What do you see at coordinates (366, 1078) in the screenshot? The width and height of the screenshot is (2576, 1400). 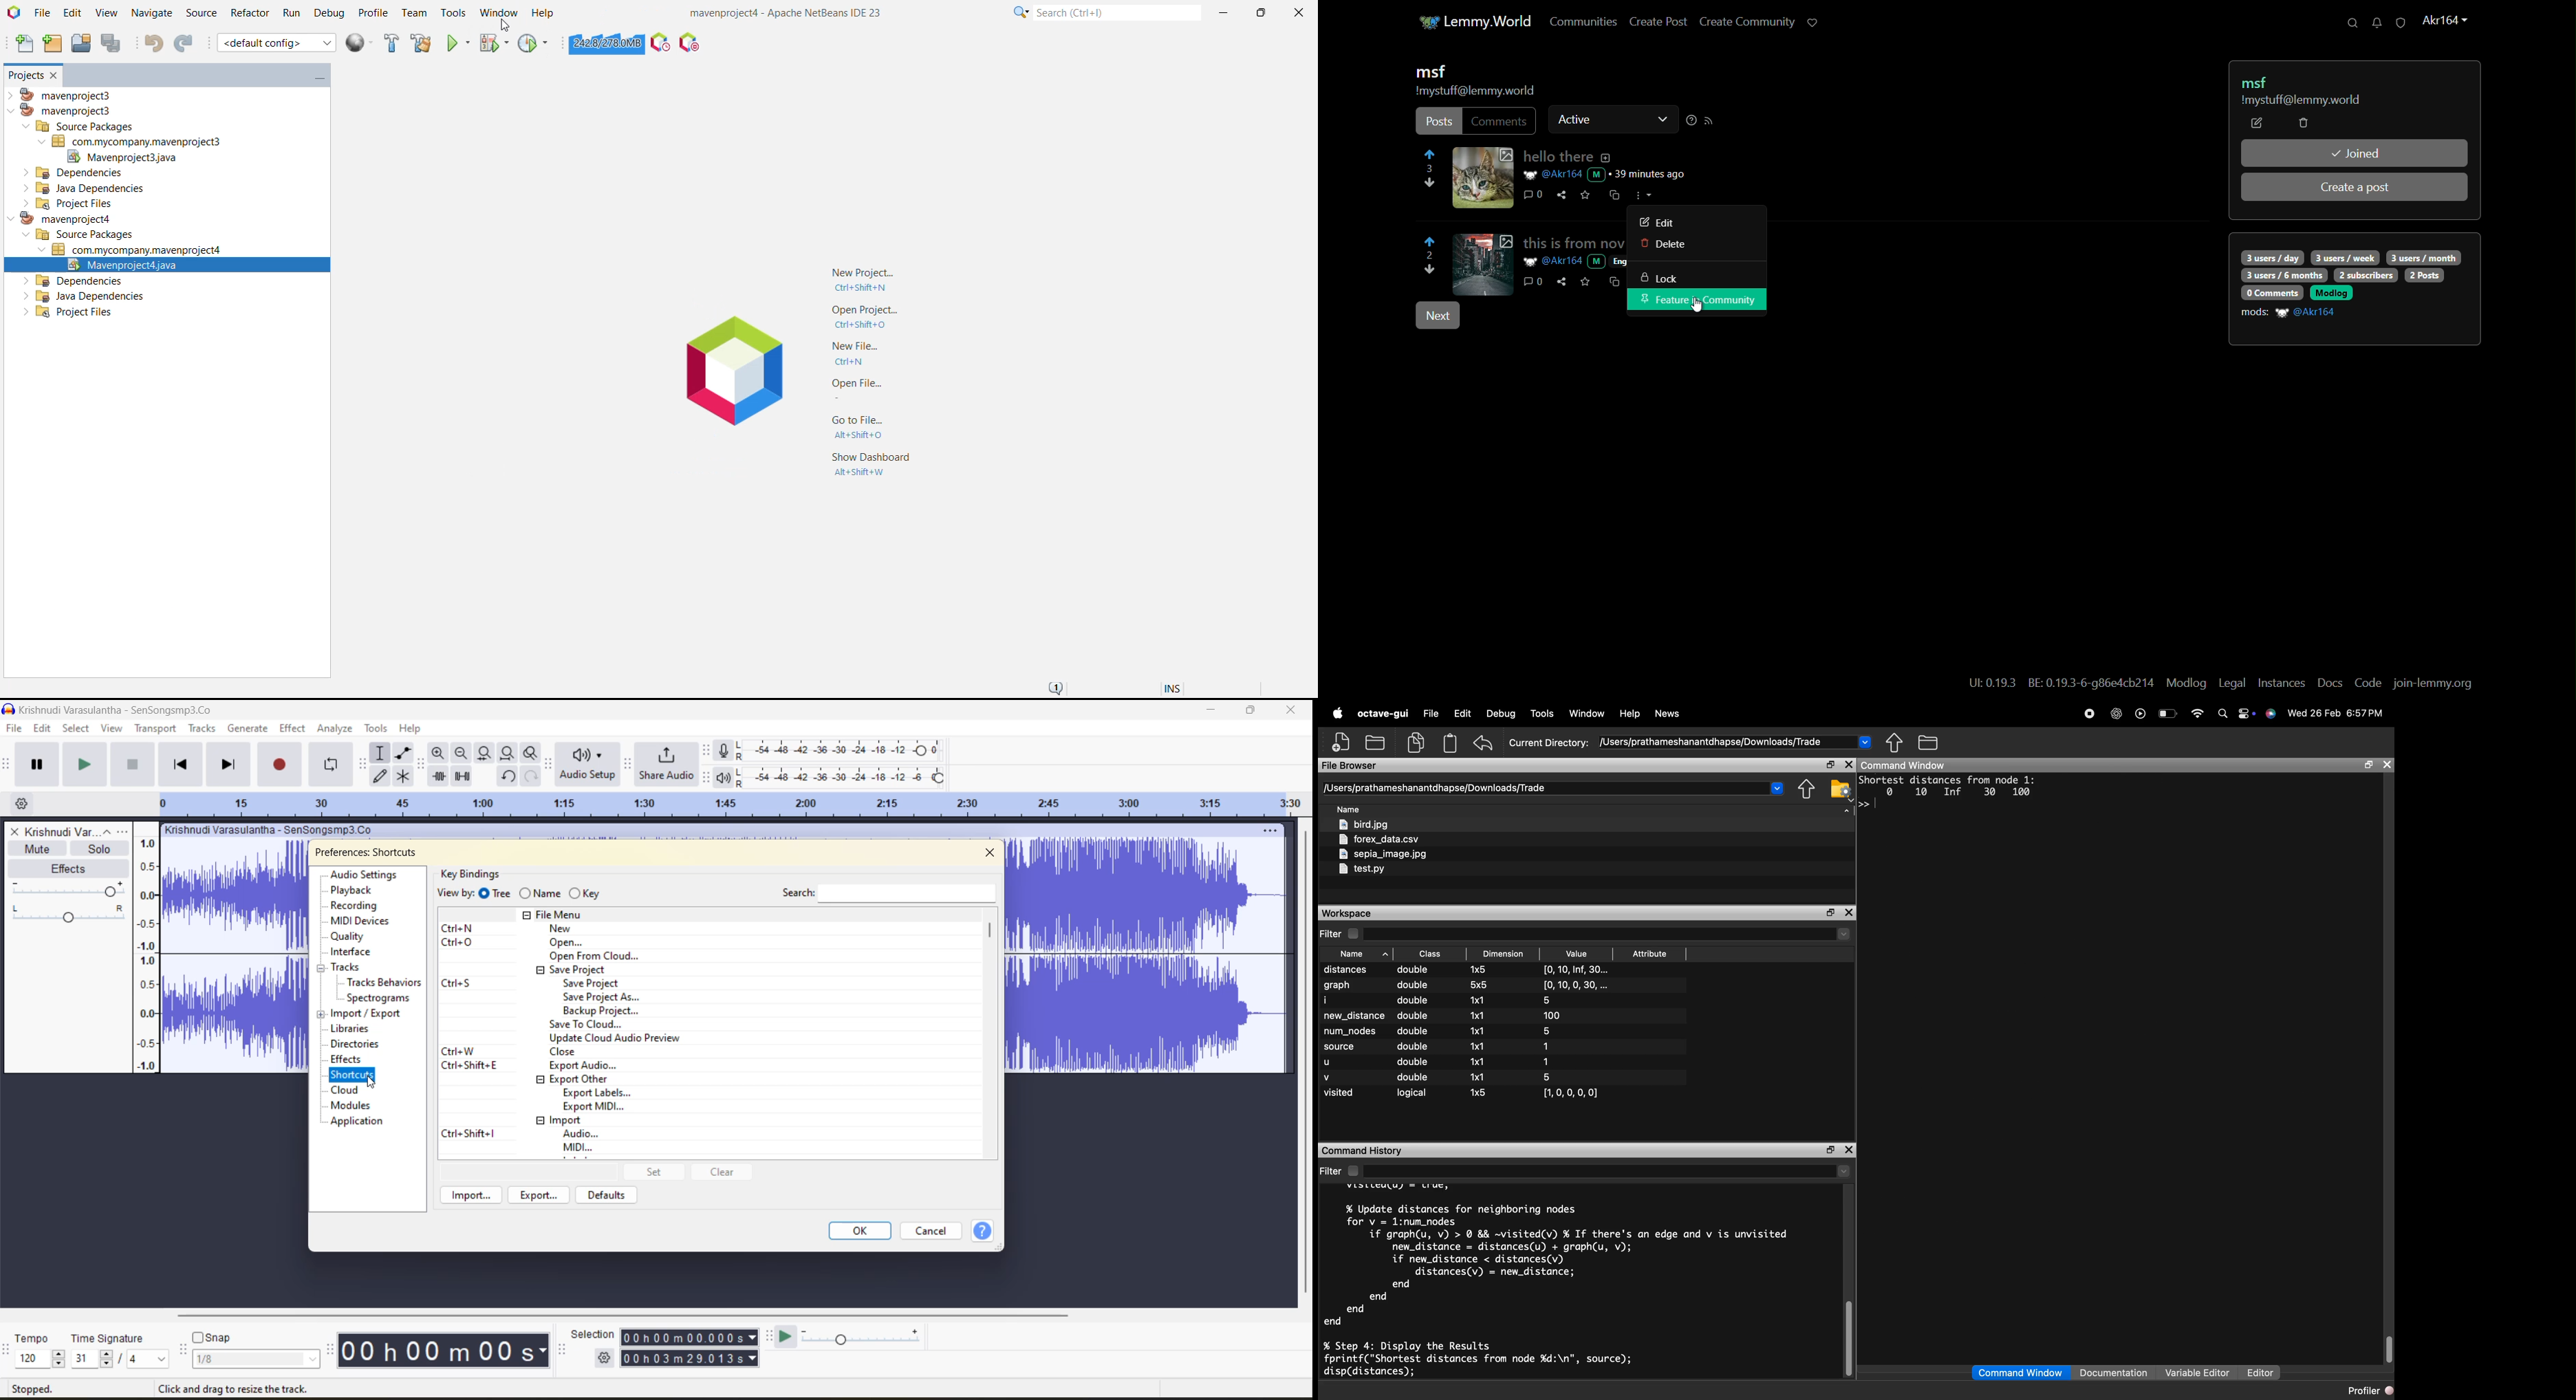 I see `cursor` at bounding box center [366, 1078].